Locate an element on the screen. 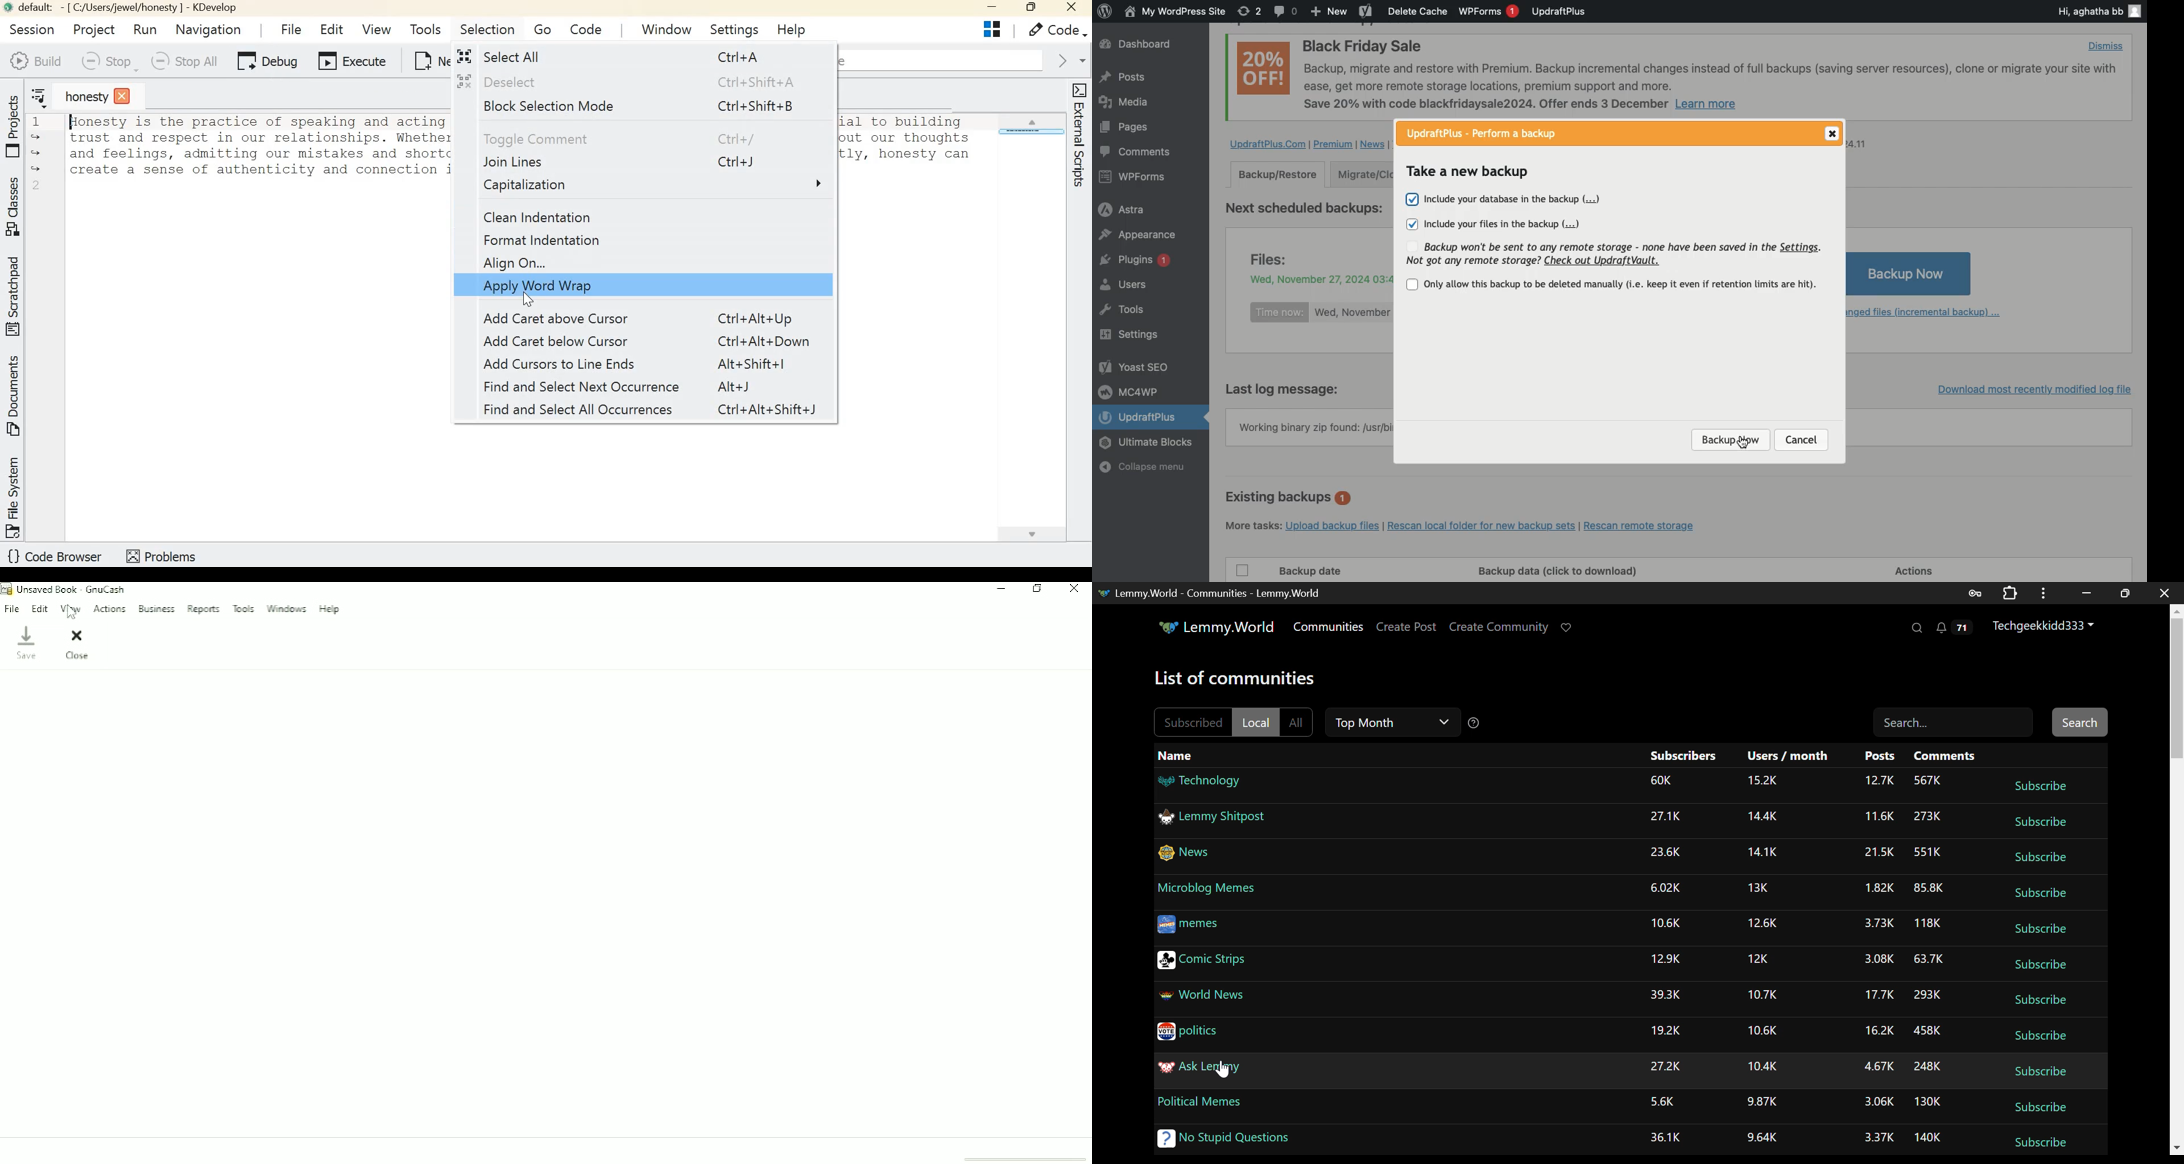  Debug current launch is located at coordinates (268, 63).